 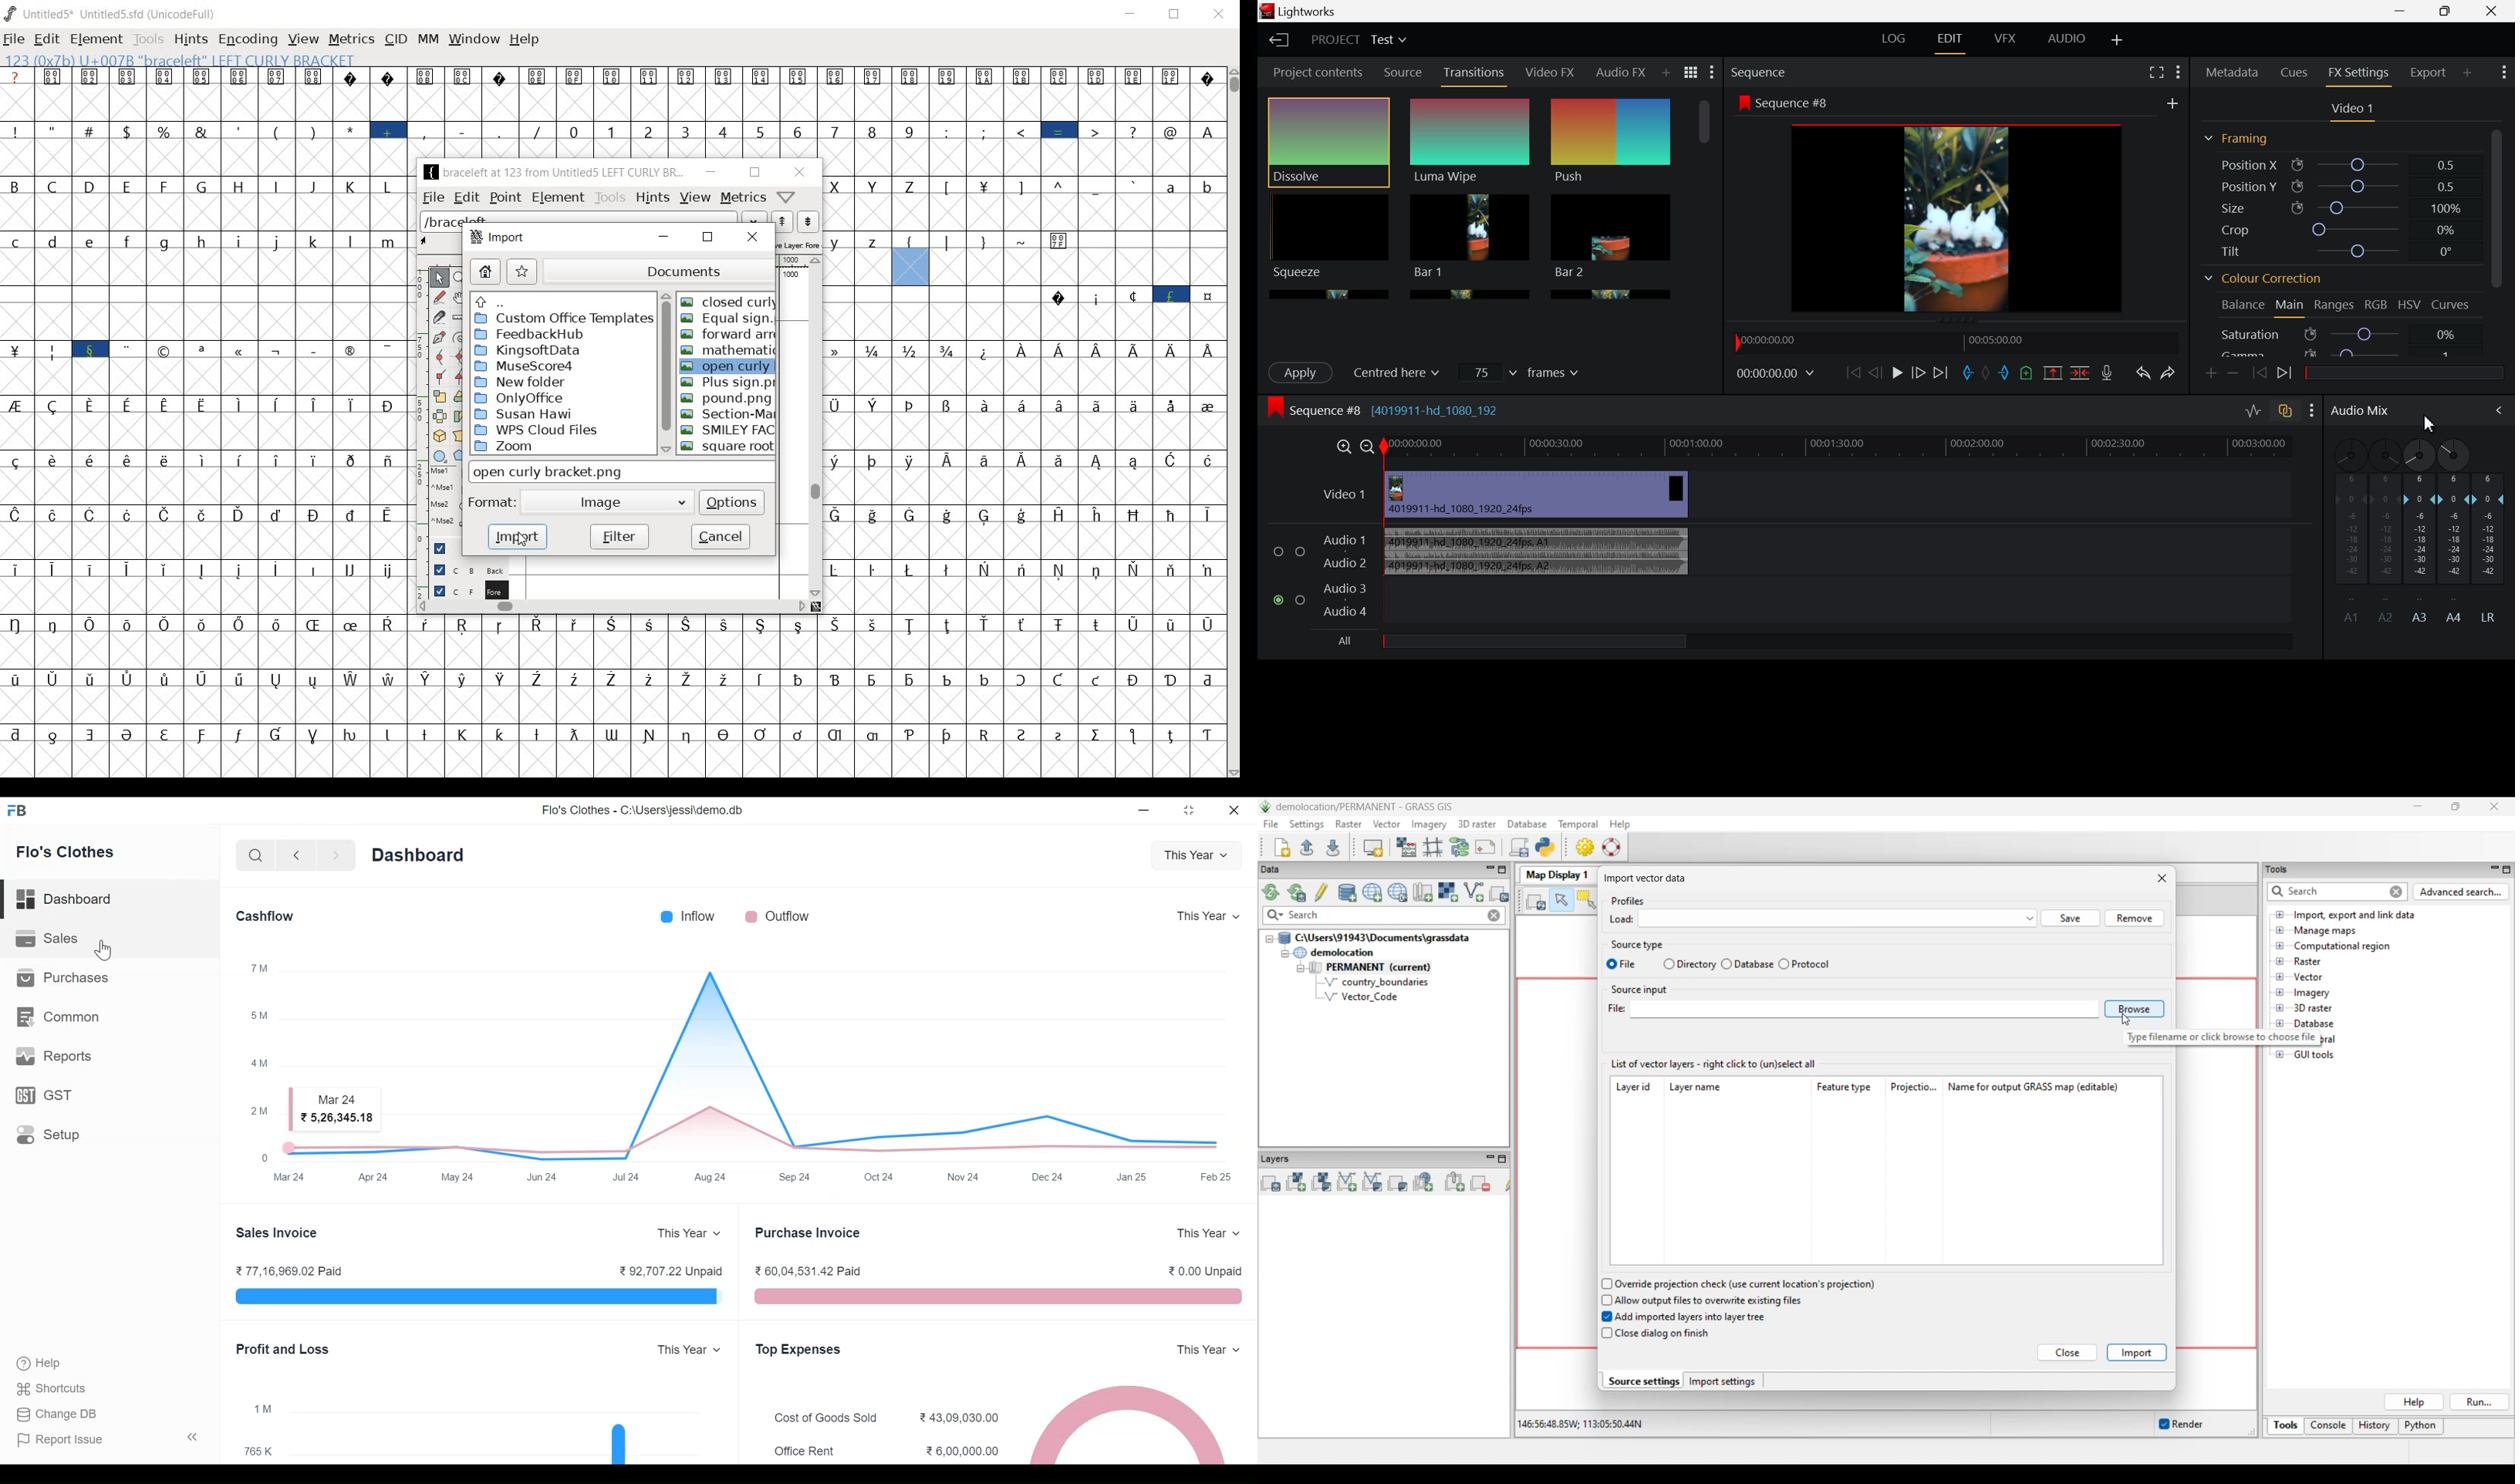 I want to click on Add keyframe, so click(x=2208, y=375).